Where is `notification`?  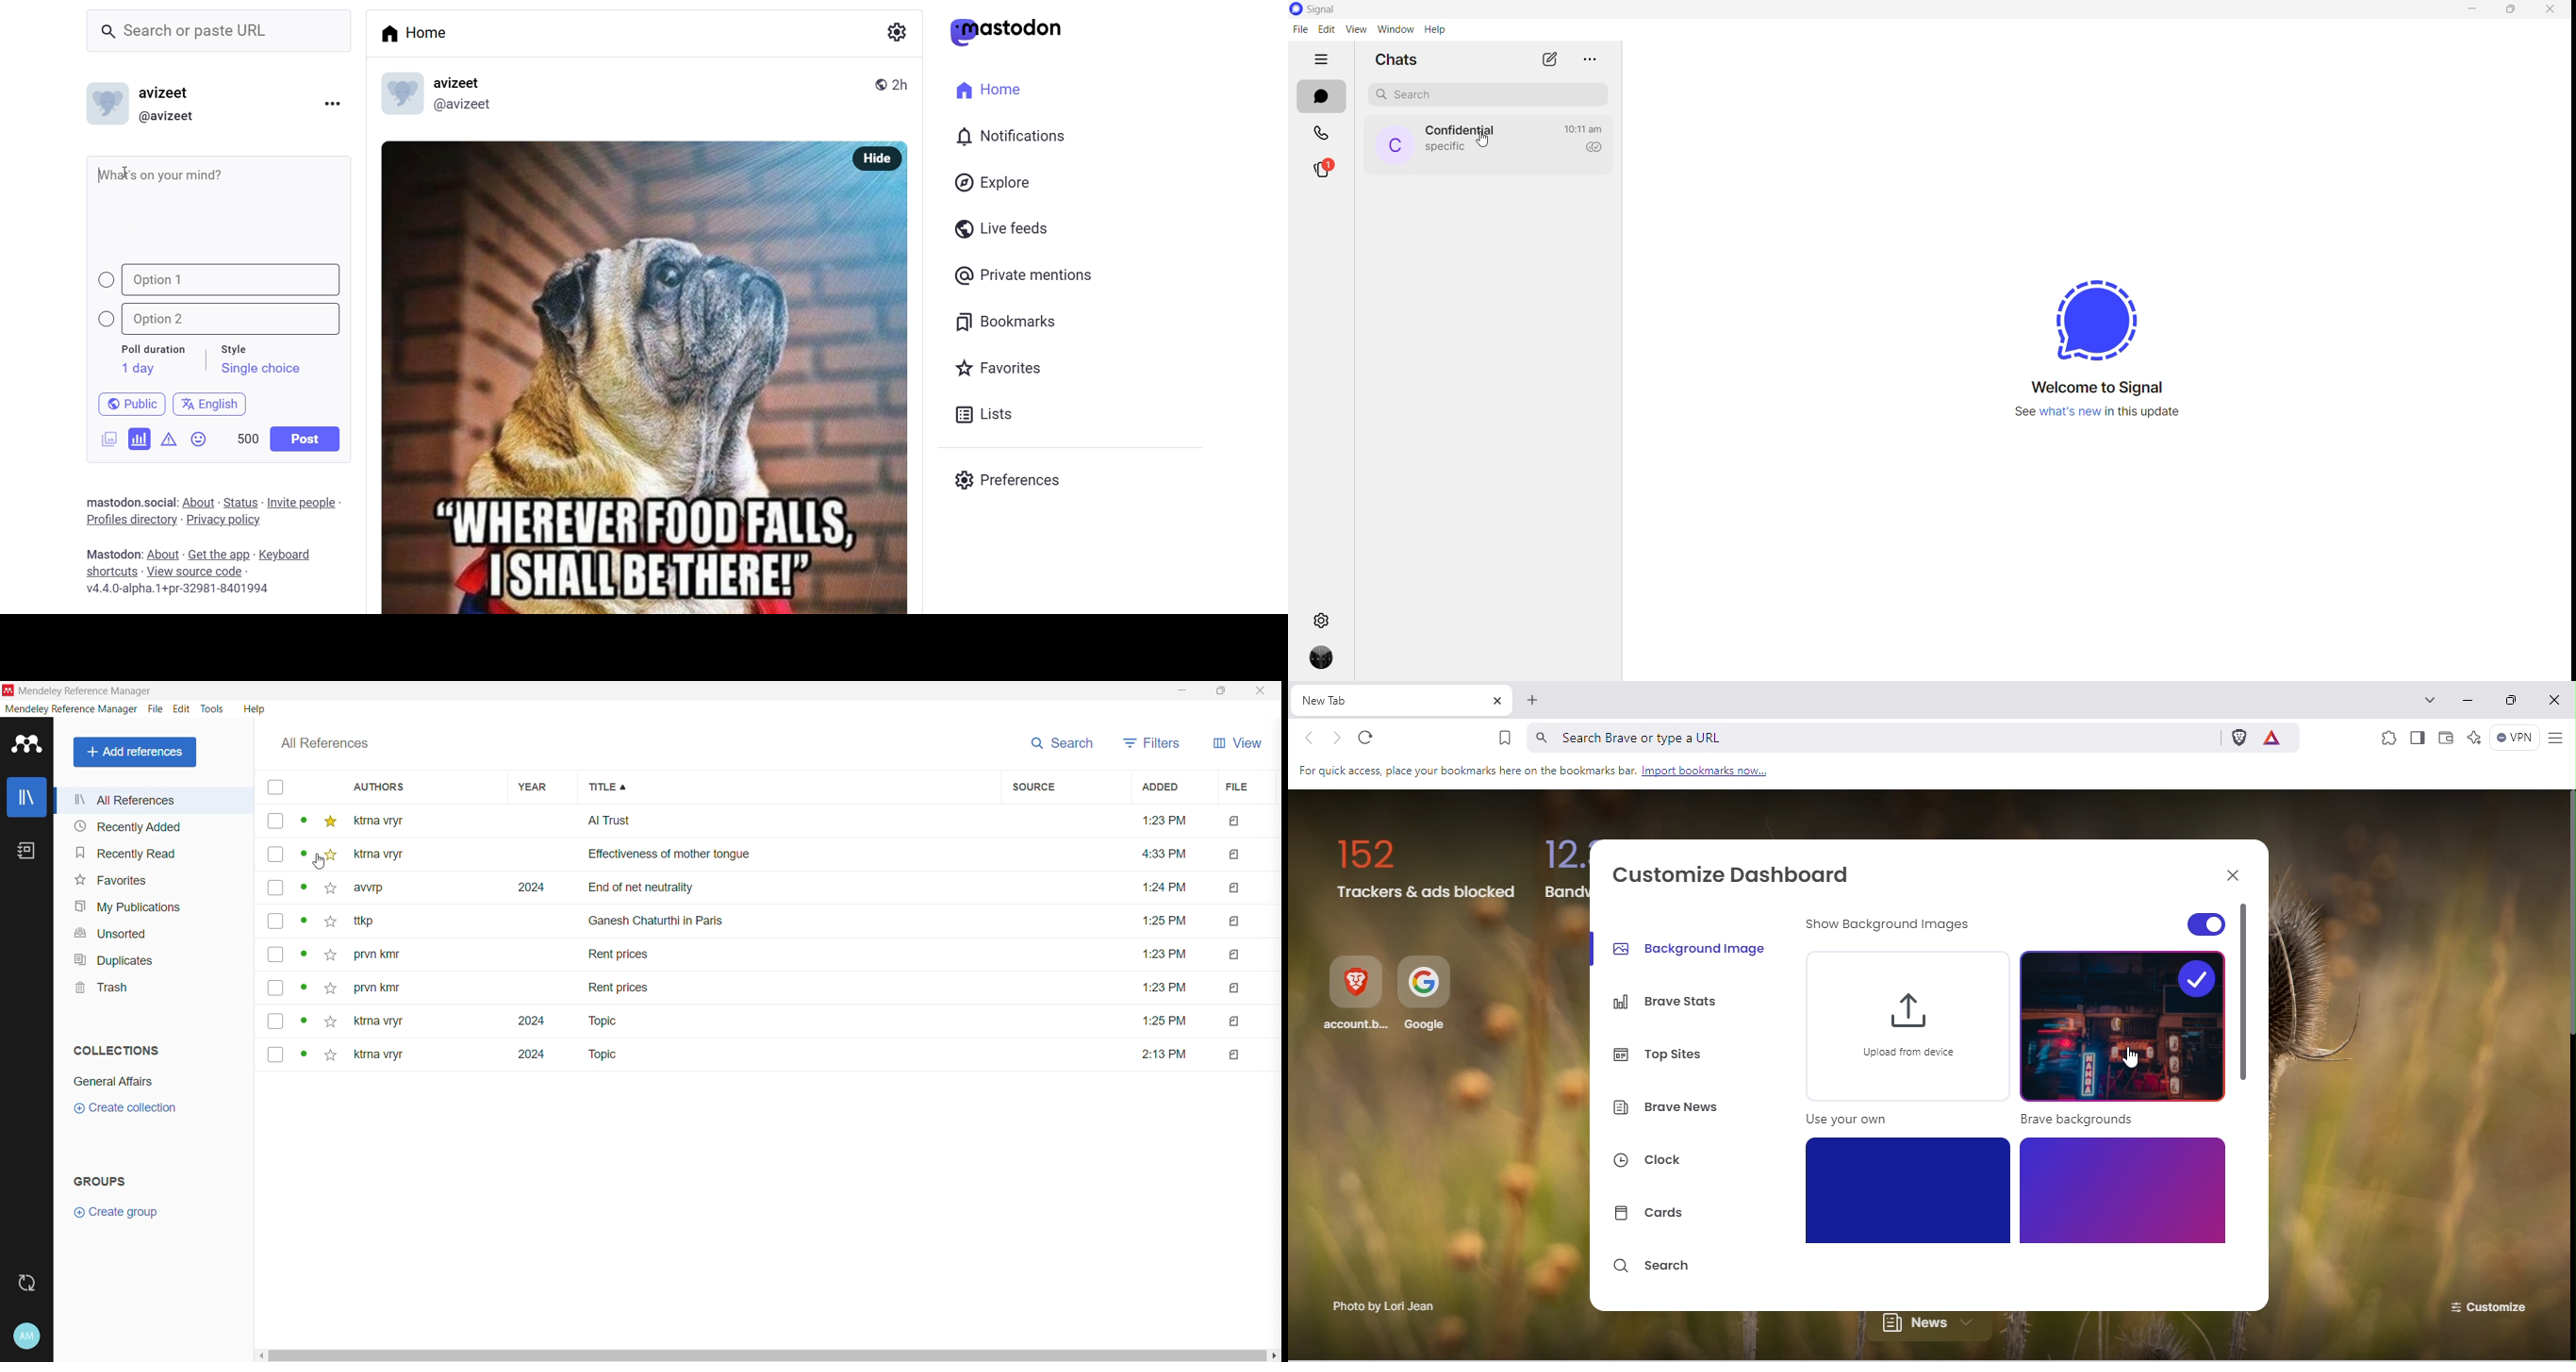
notification is located at coordinates (1009, 138).